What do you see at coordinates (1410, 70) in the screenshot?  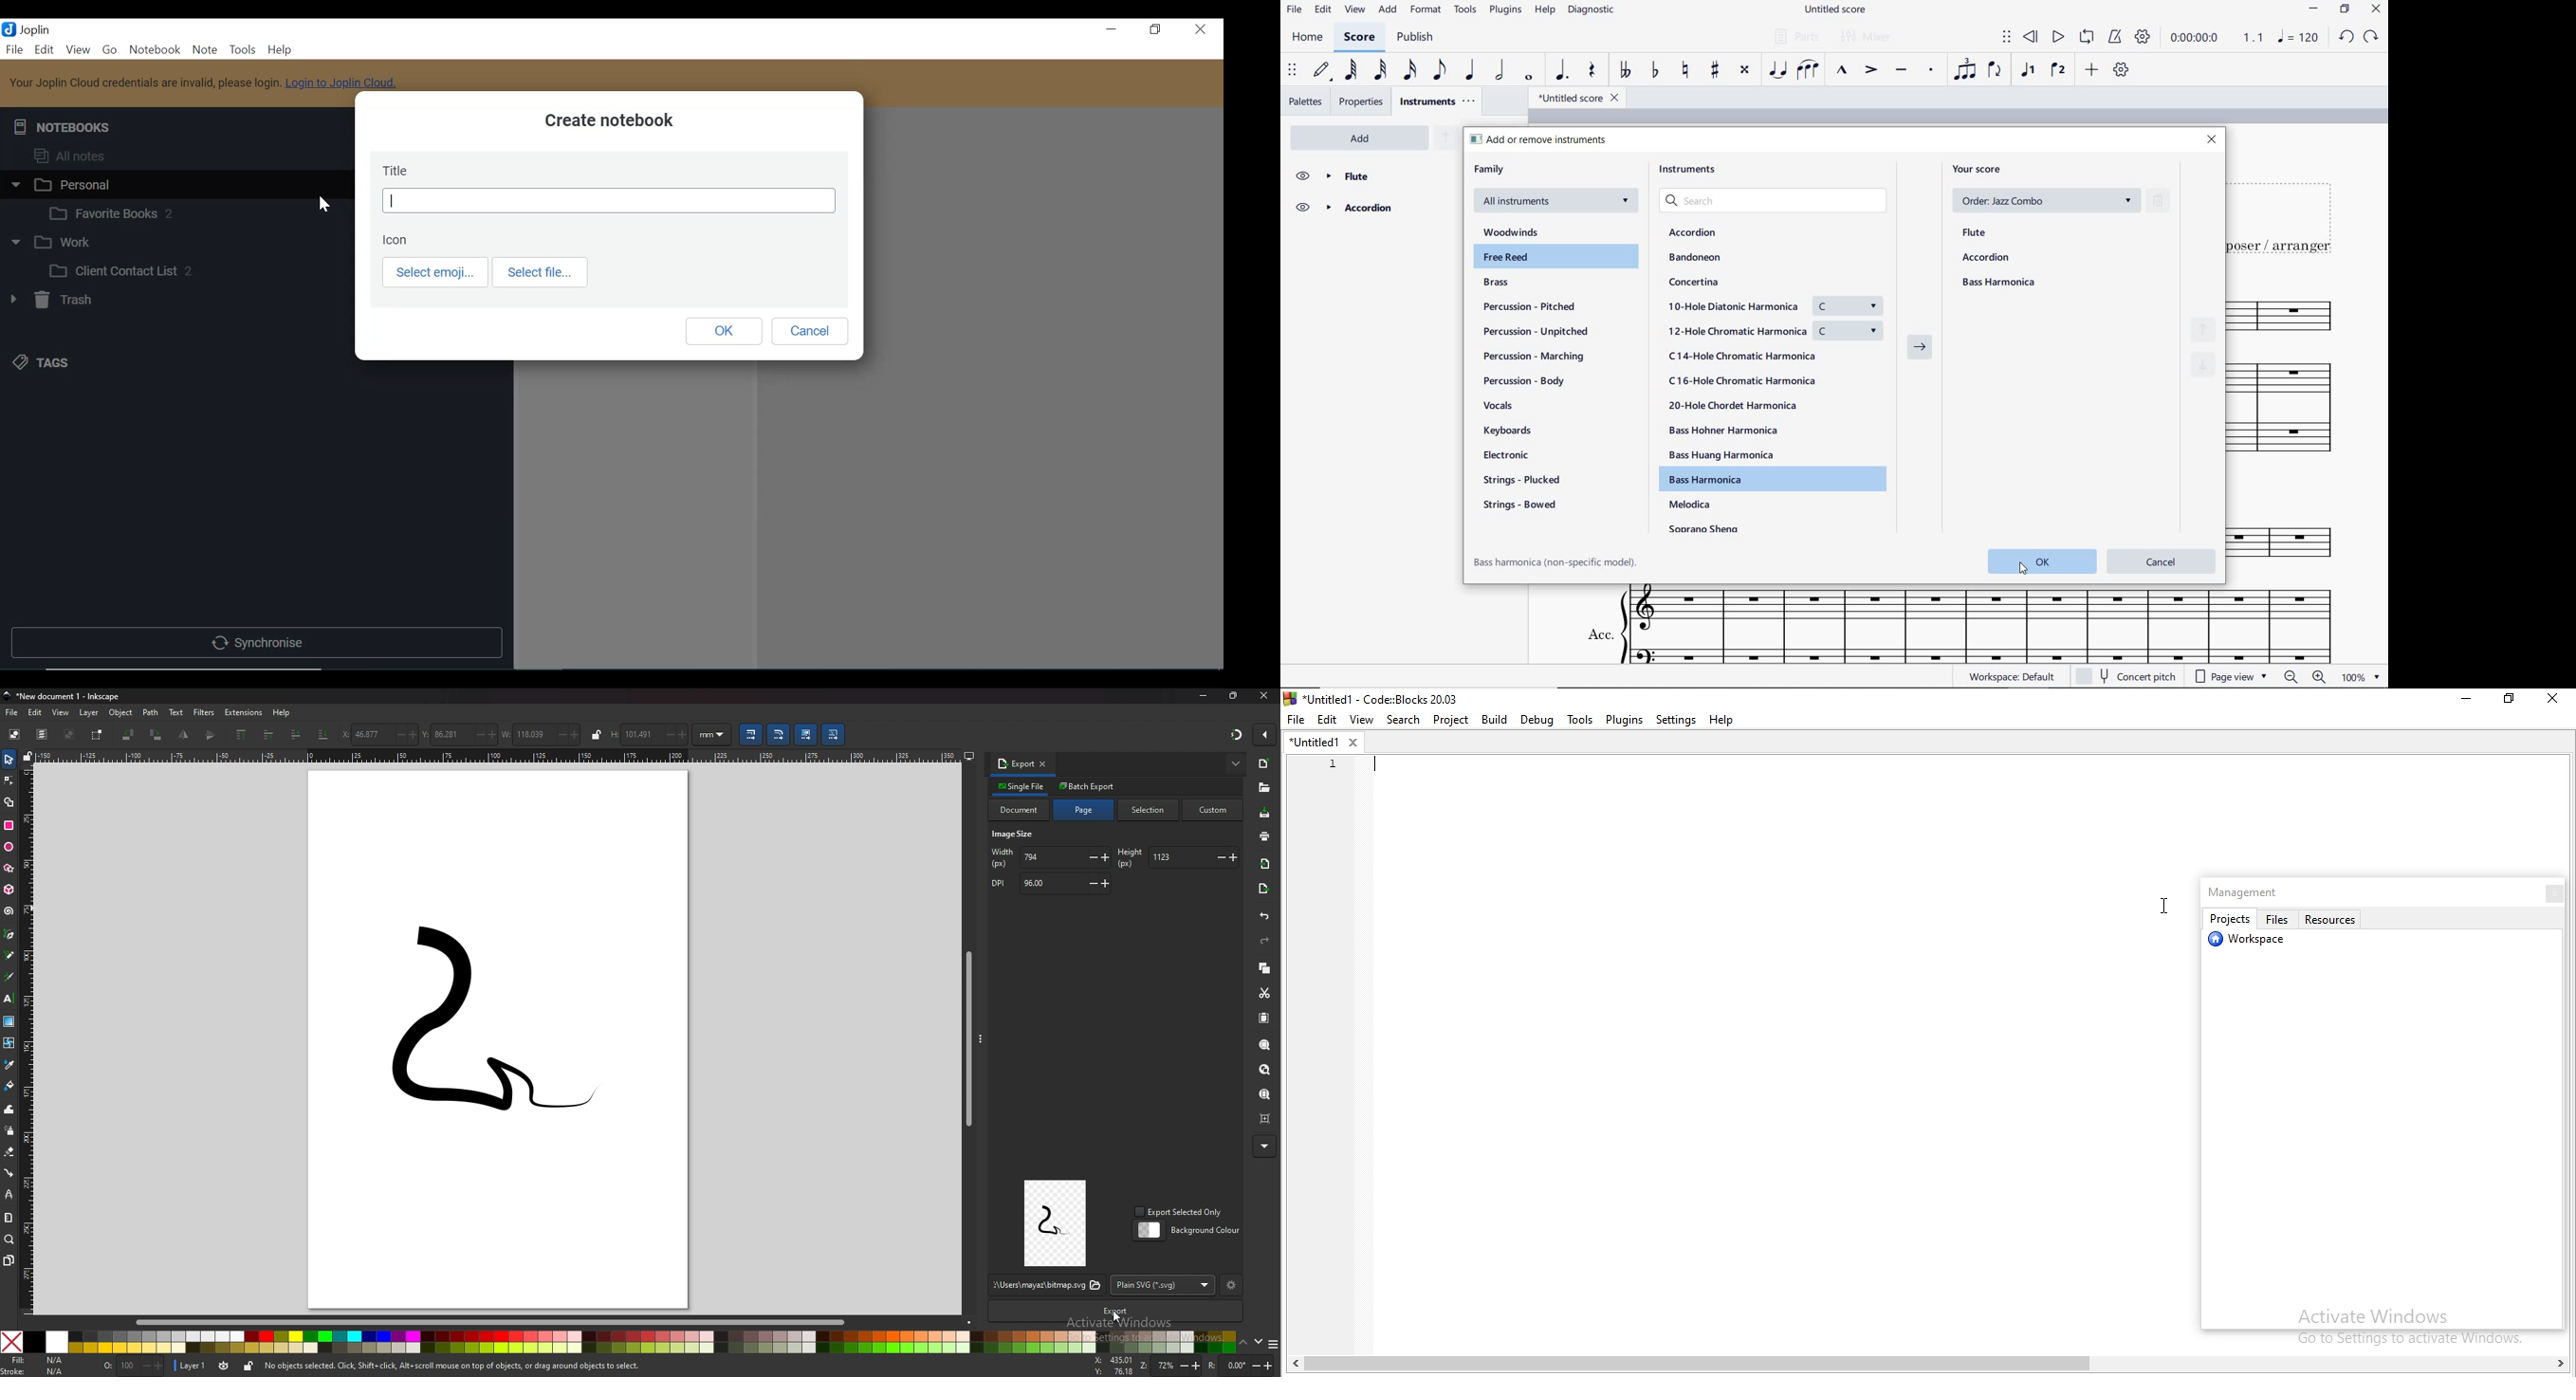 I see `16th note` at bounding box center [1410, 70].